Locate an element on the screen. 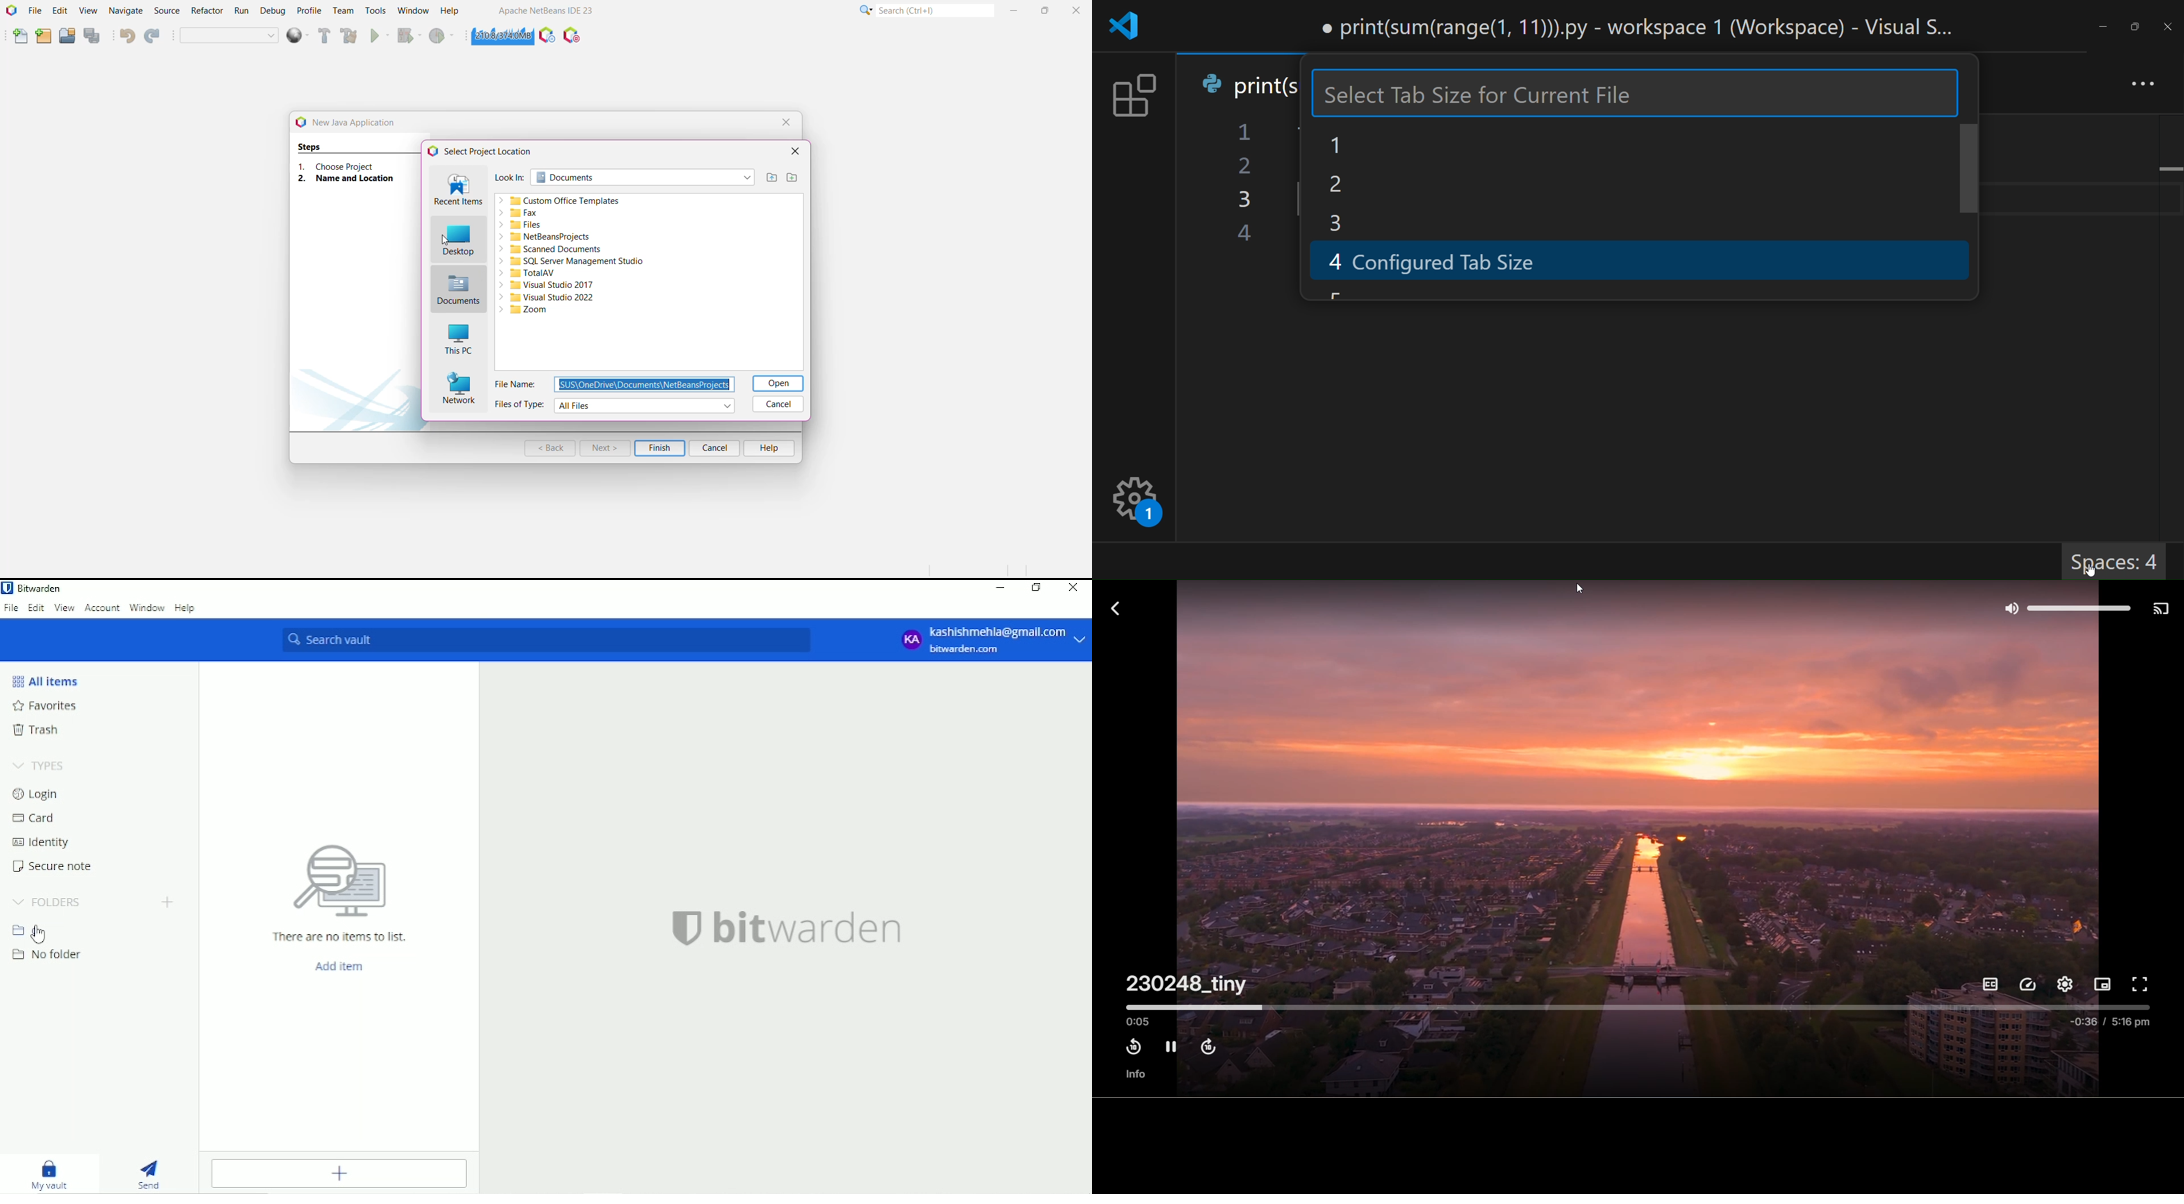  Edit is located at coordinates (37, 607).